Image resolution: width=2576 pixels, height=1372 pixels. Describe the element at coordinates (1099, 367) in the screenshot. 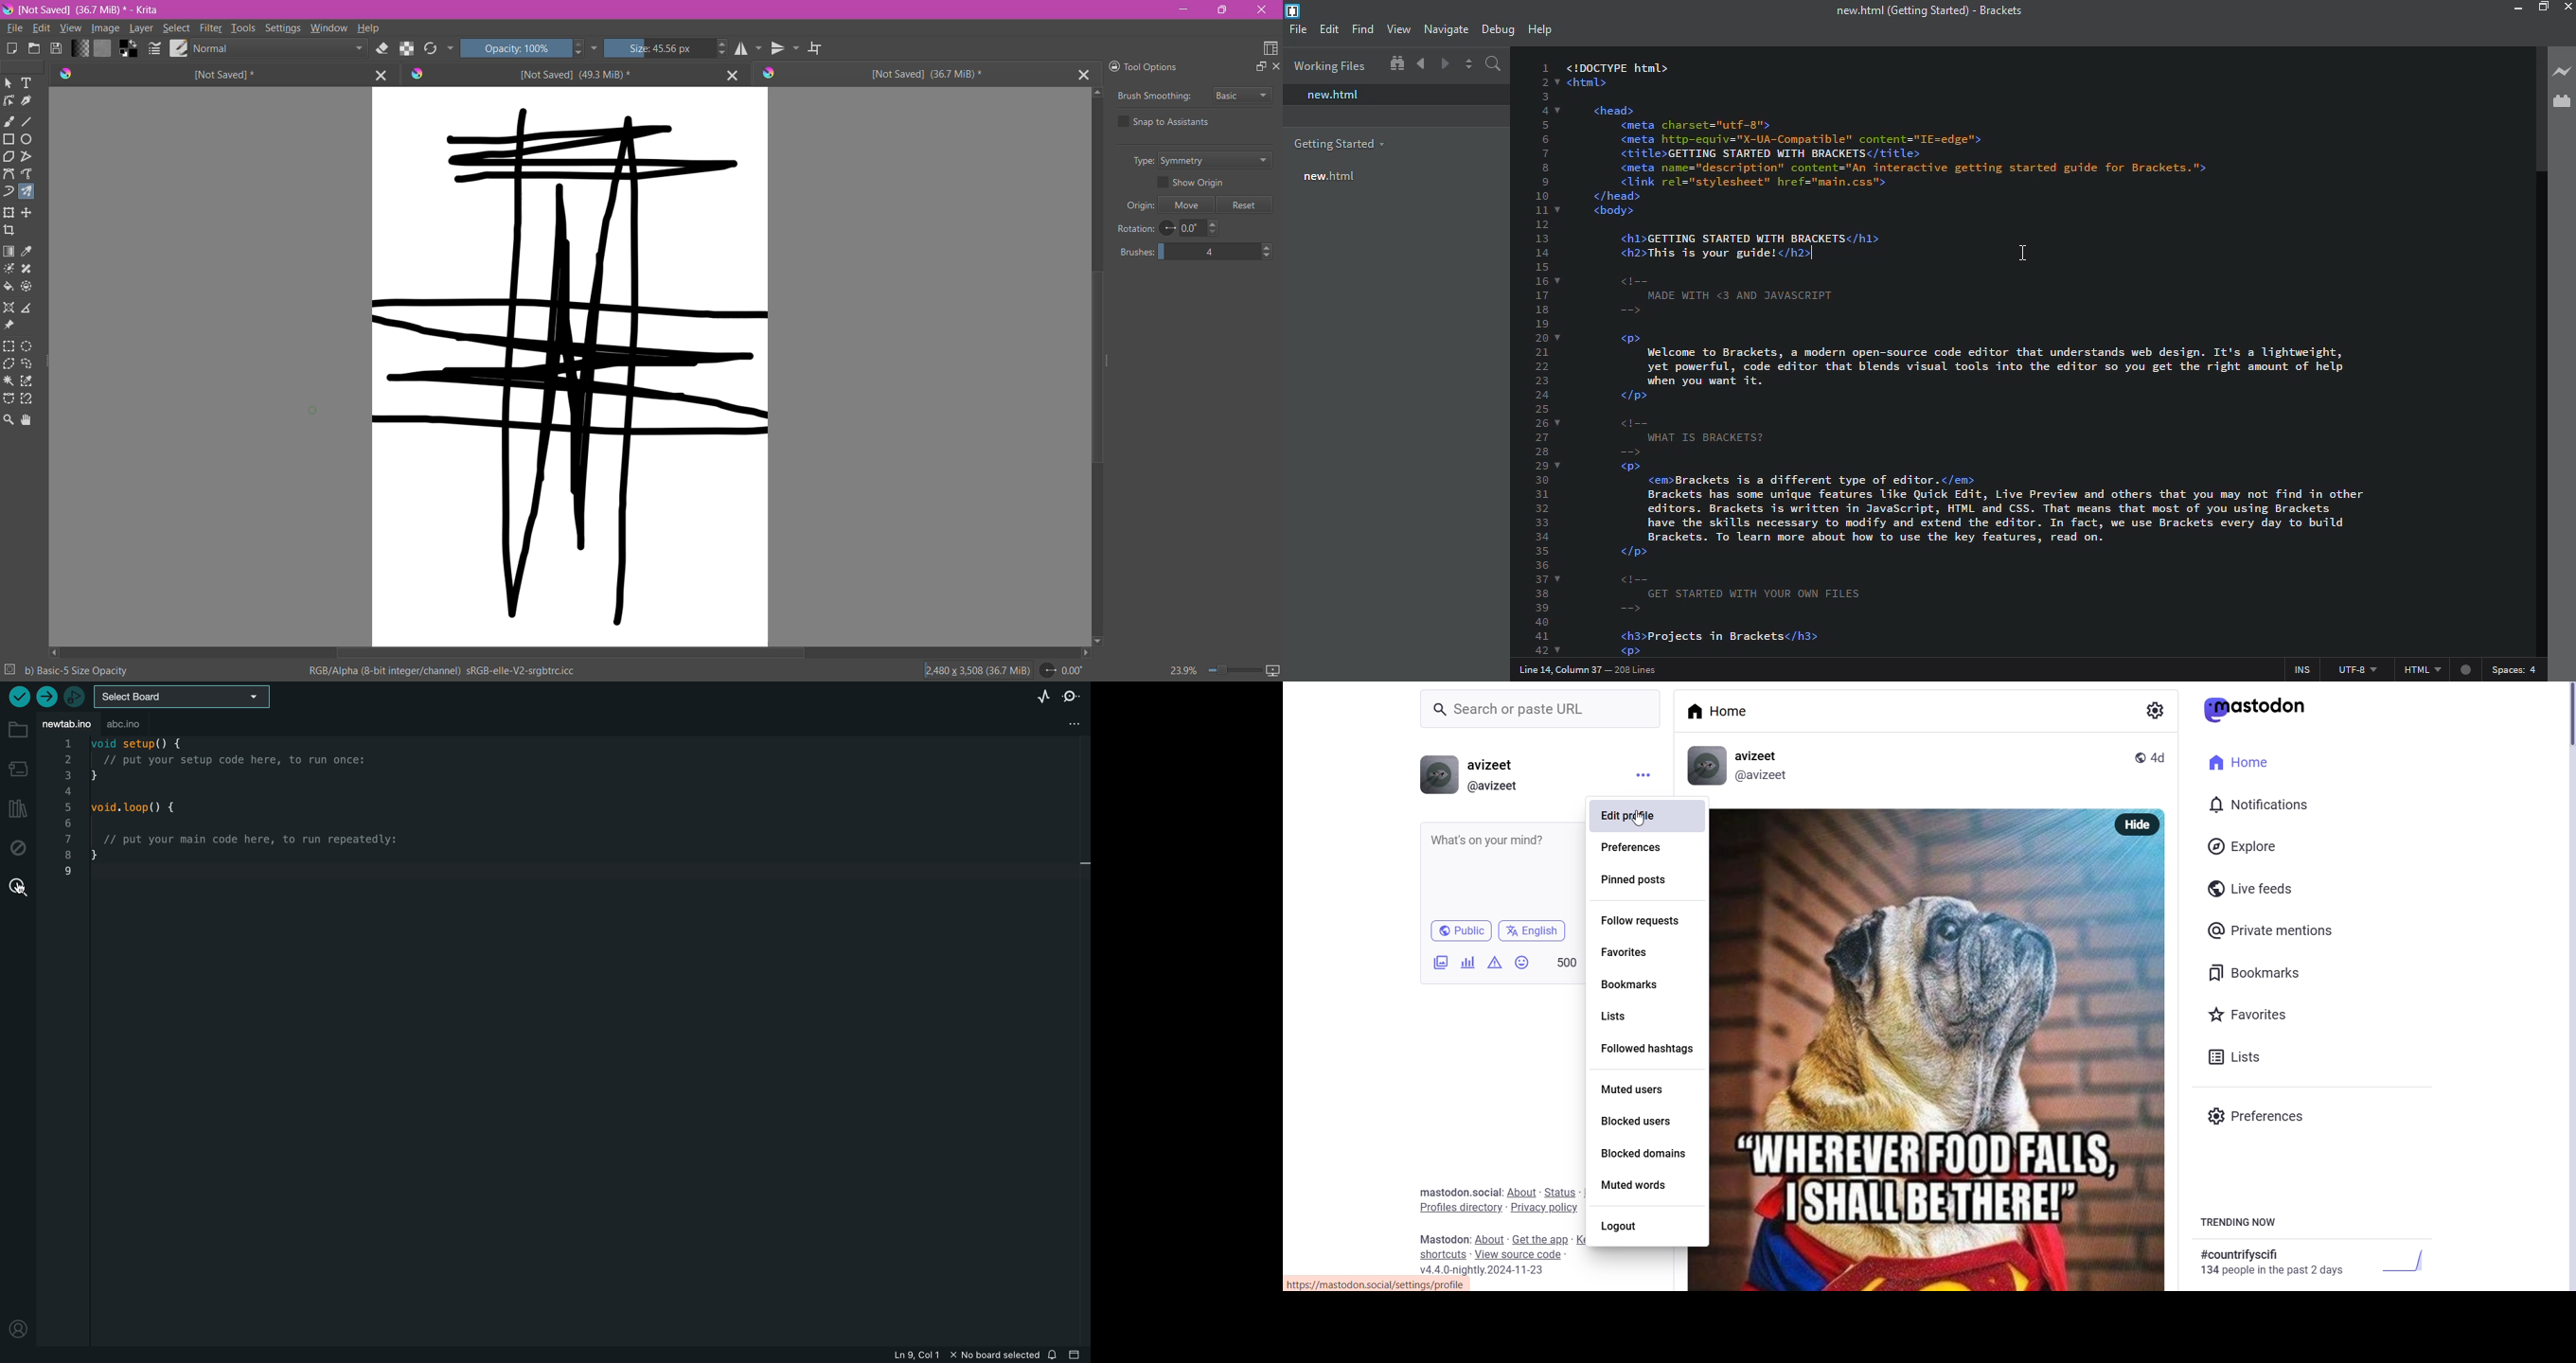

I see `Vertical Scroll Bar` at that location.